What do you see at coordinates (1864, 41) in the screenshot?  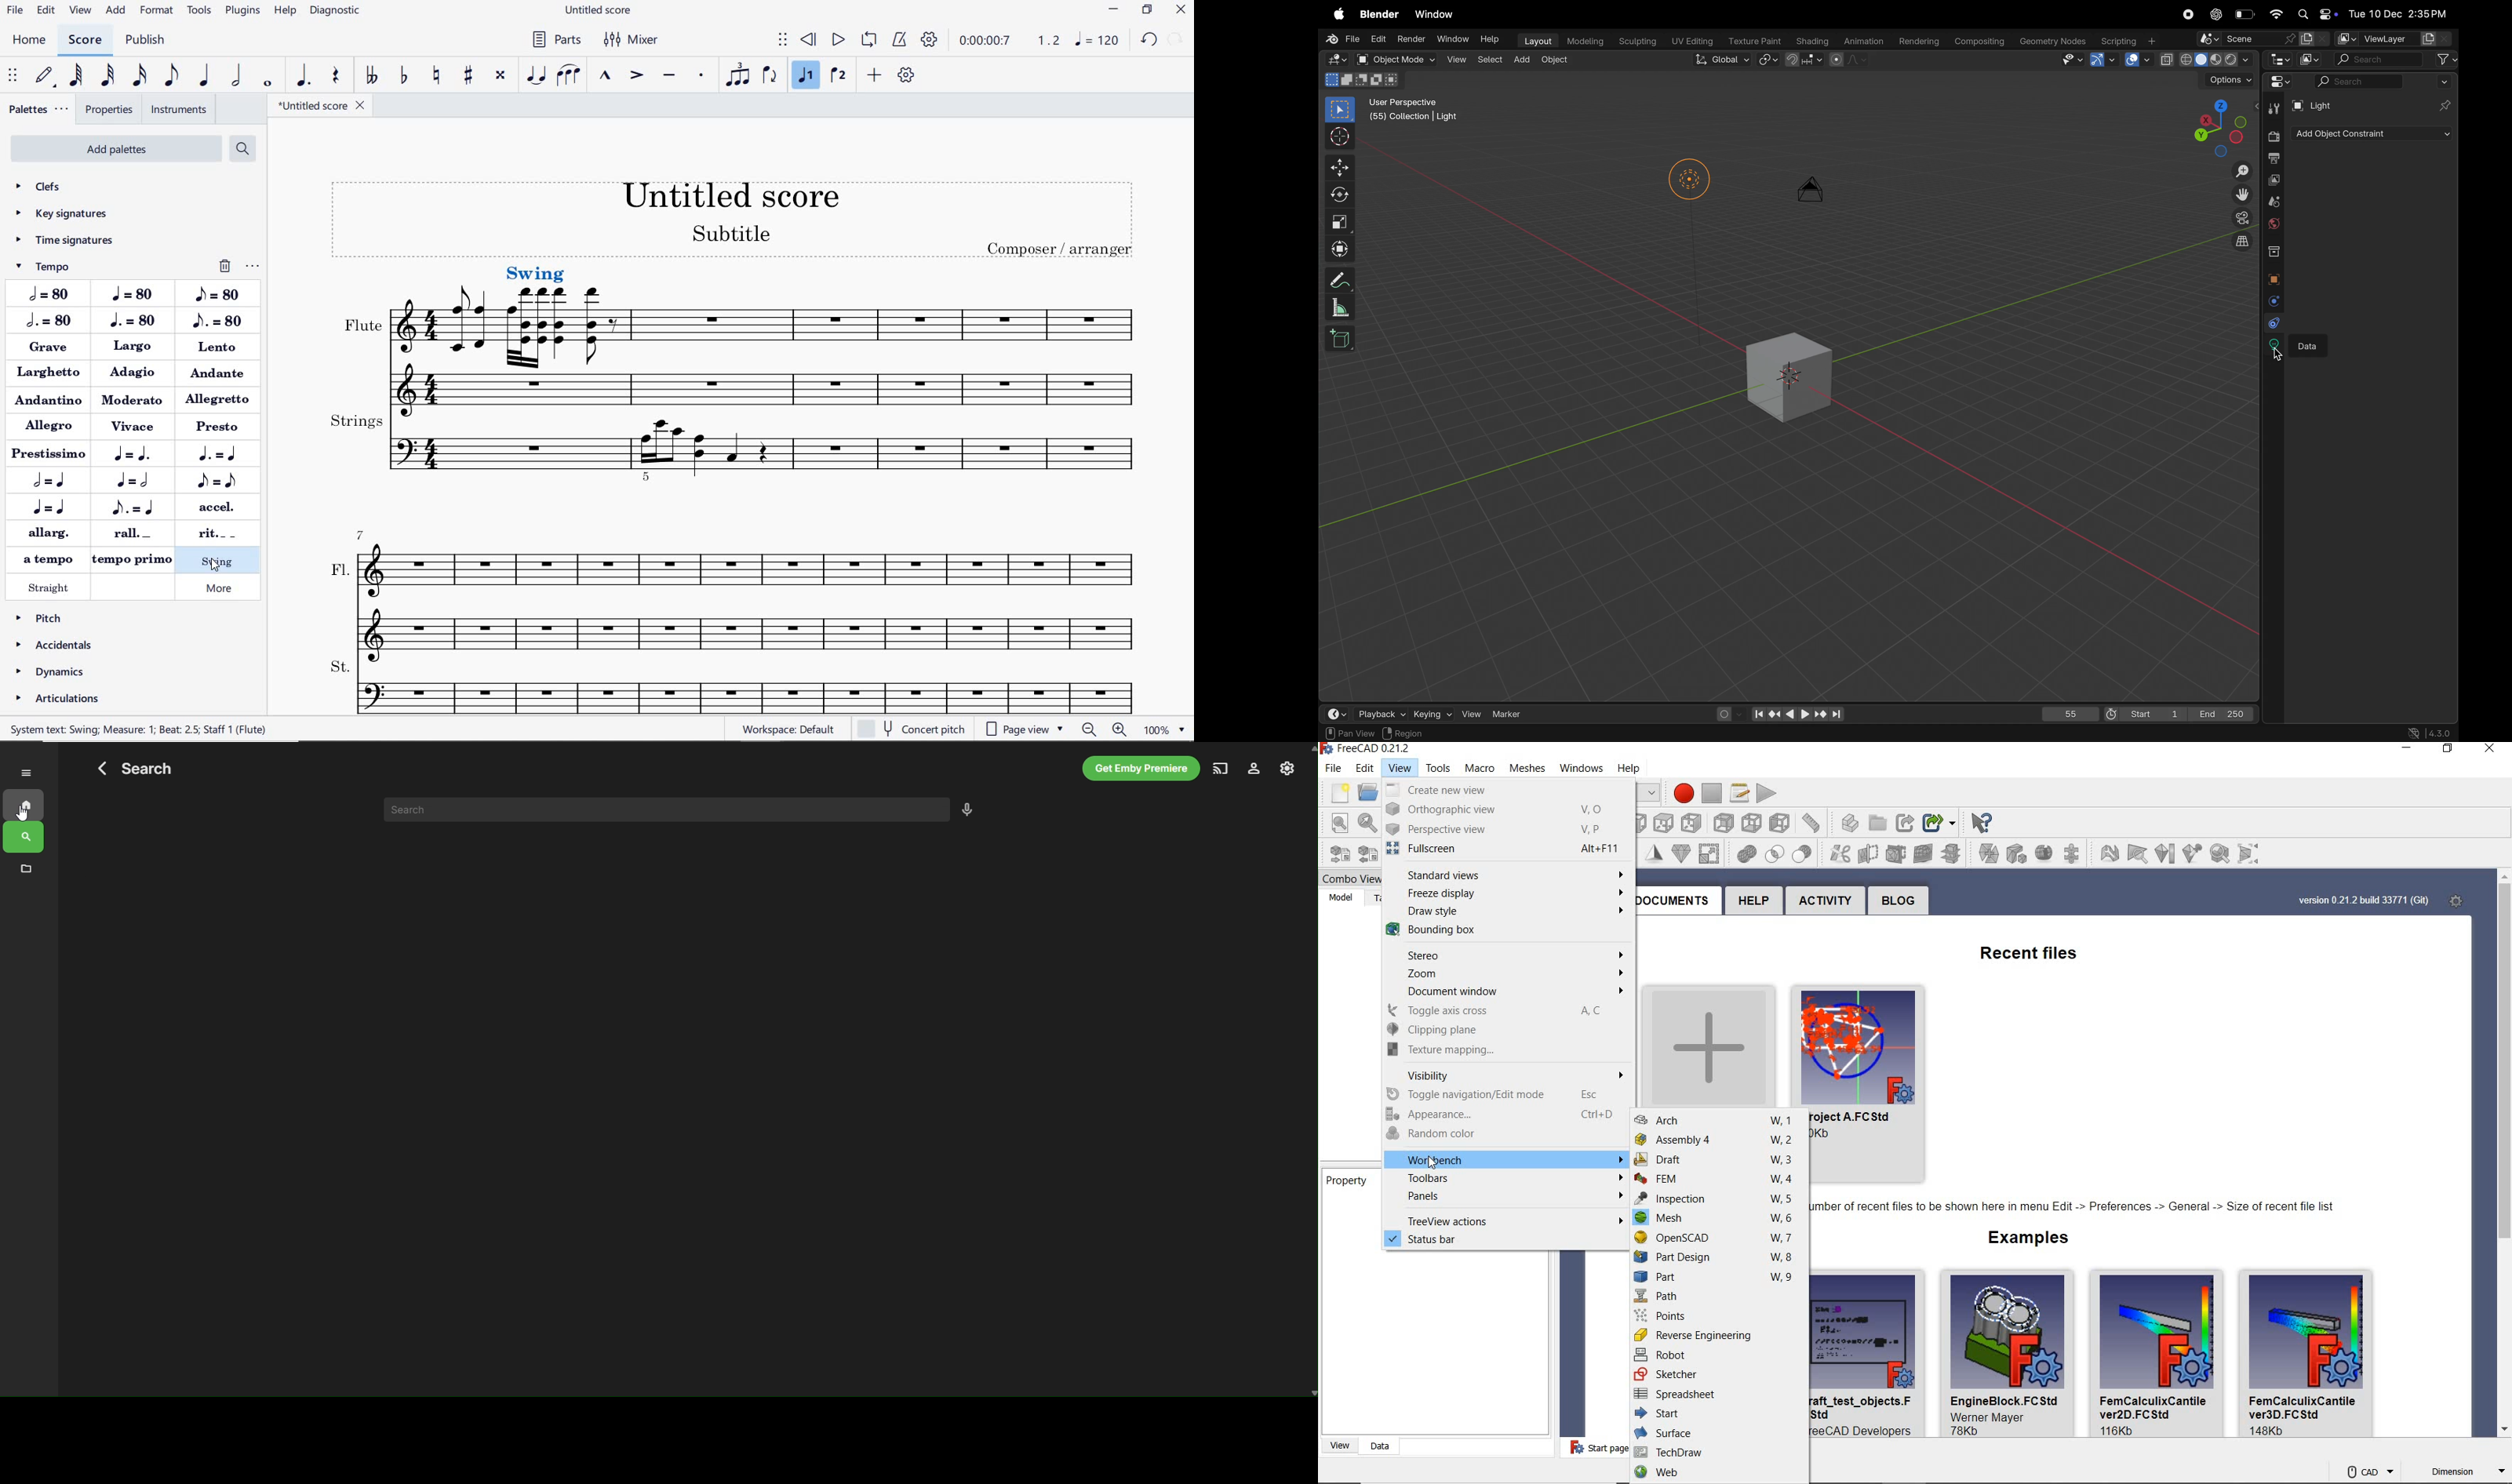 I see `animation` at bounding box center [1864, 41].